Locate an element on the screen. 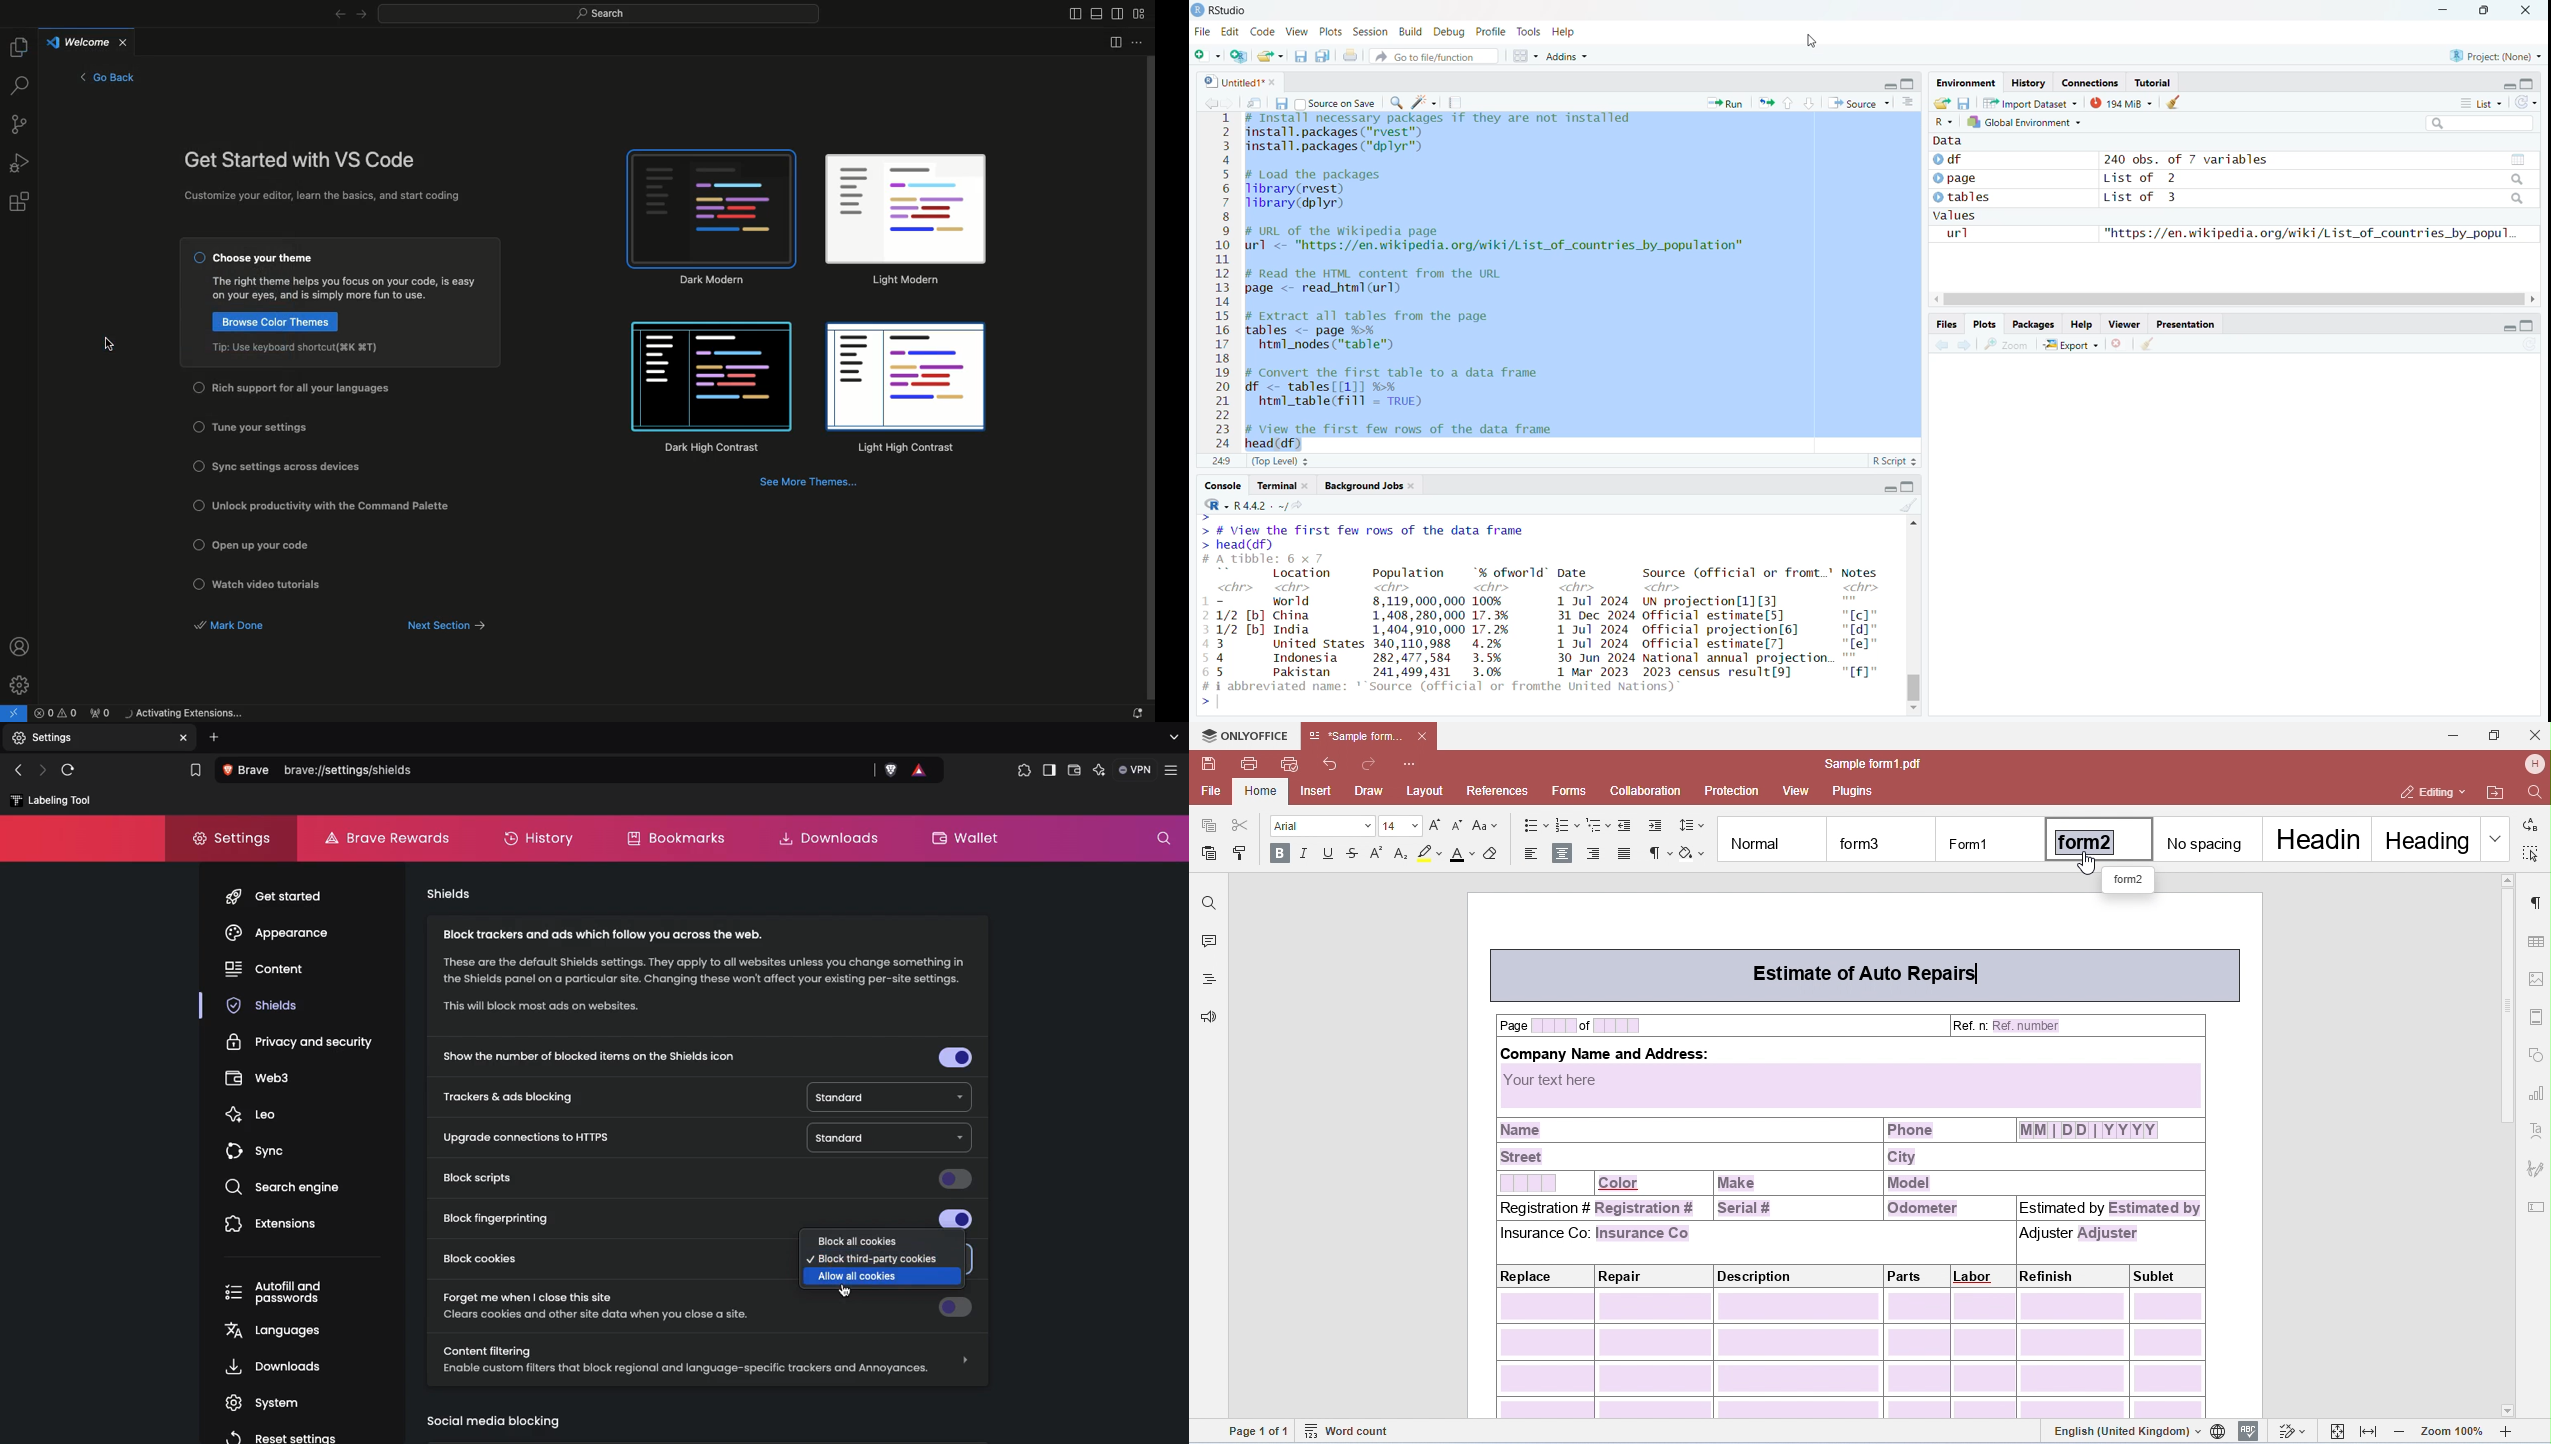  Location is located at coordinates (1303, 573).